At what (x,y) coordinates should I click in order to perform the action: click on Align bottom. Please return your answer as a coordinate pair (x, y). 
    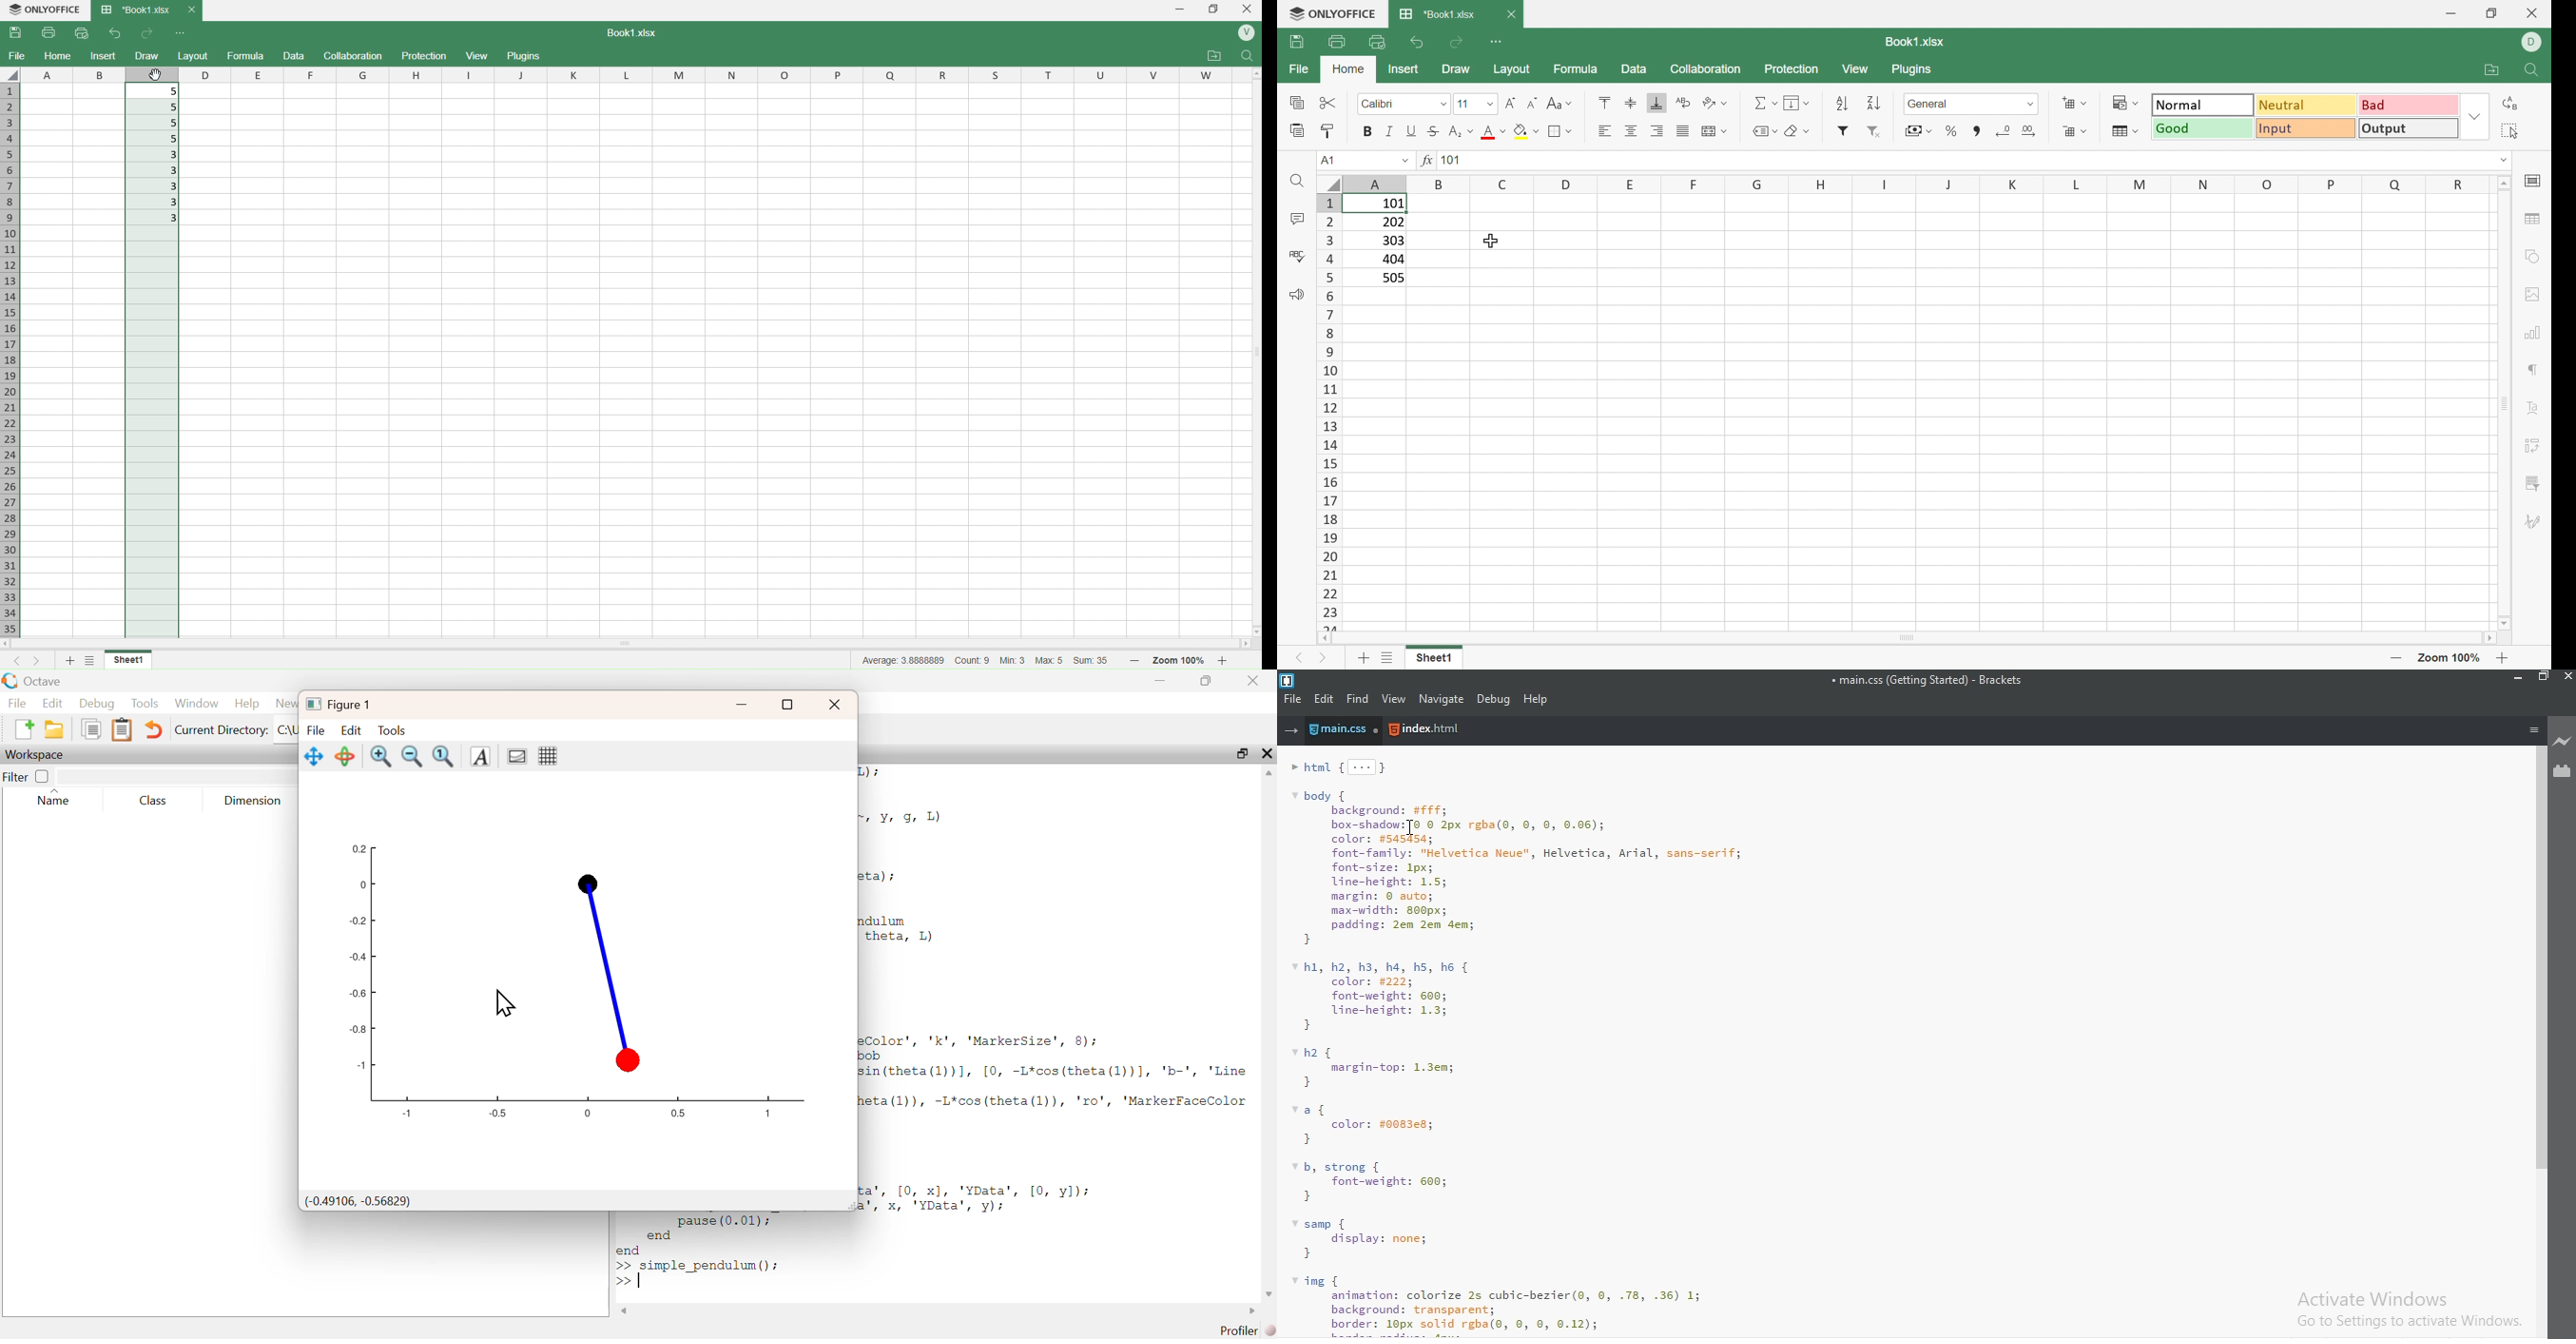
    Looking at the image, I should click on (1657, 105).